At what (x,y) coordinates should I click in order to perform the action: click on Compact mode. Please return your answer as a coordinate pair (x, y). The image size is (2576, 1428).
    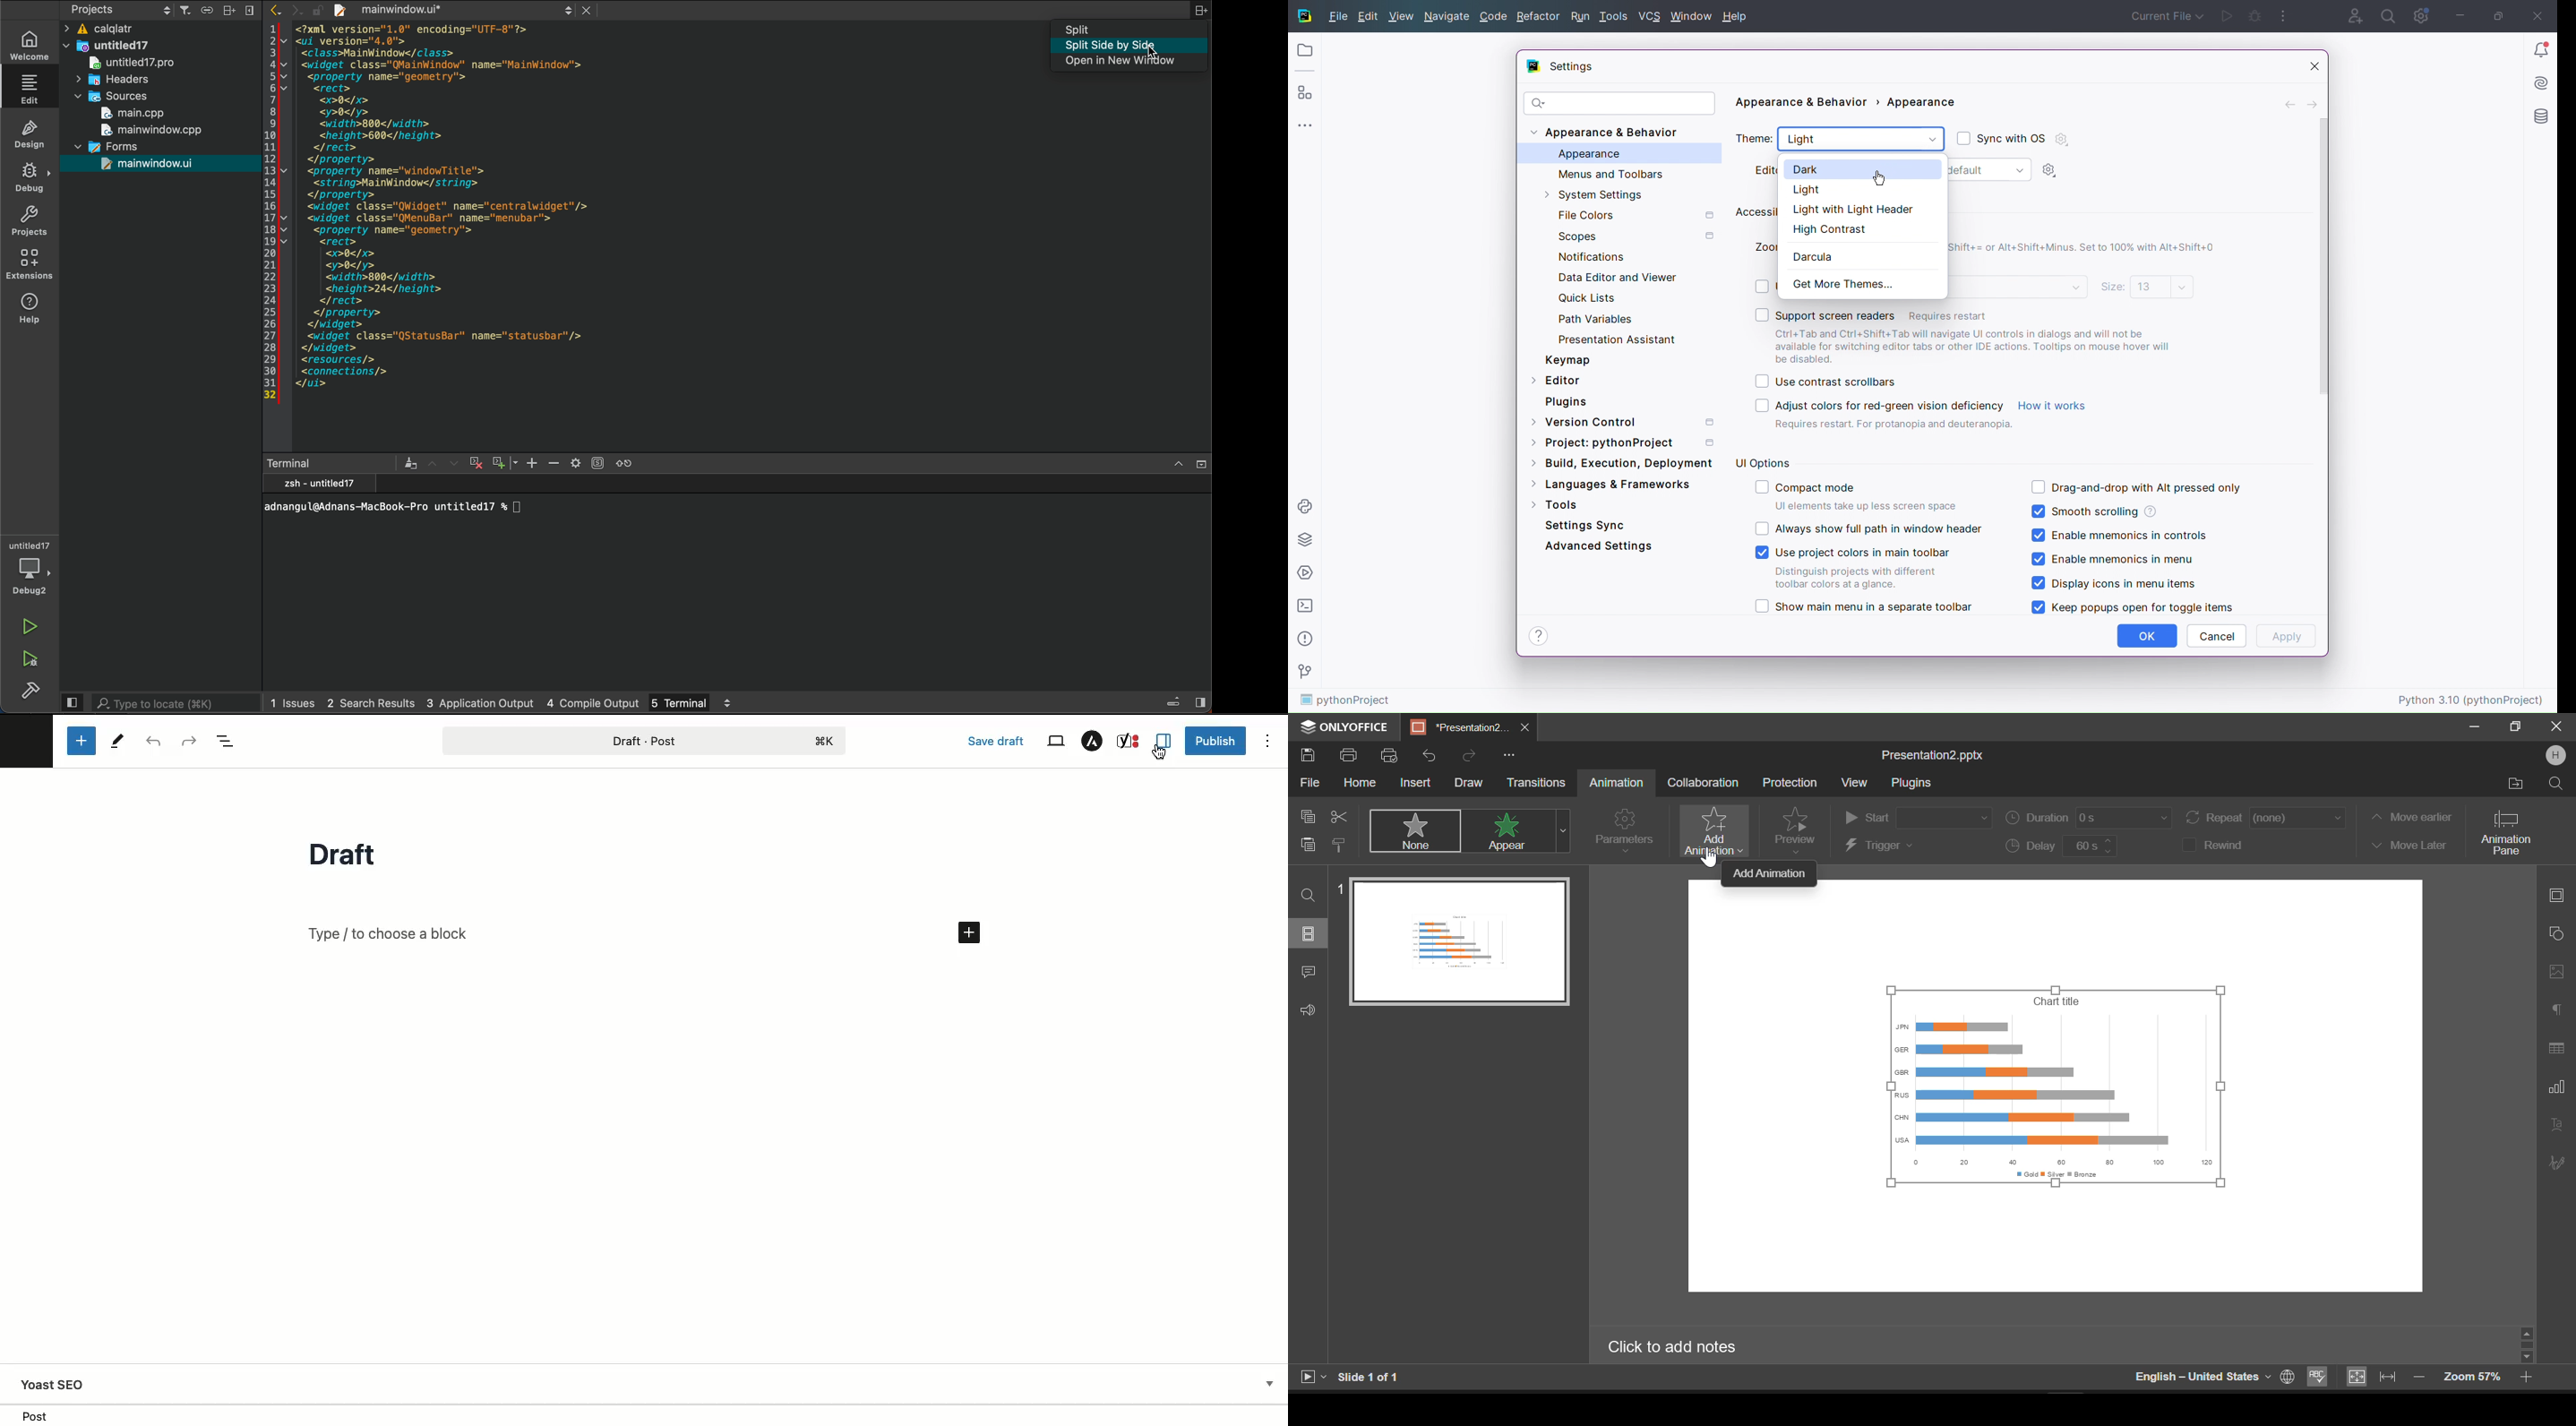
    Looking at the image, I should click on (1859, 496).